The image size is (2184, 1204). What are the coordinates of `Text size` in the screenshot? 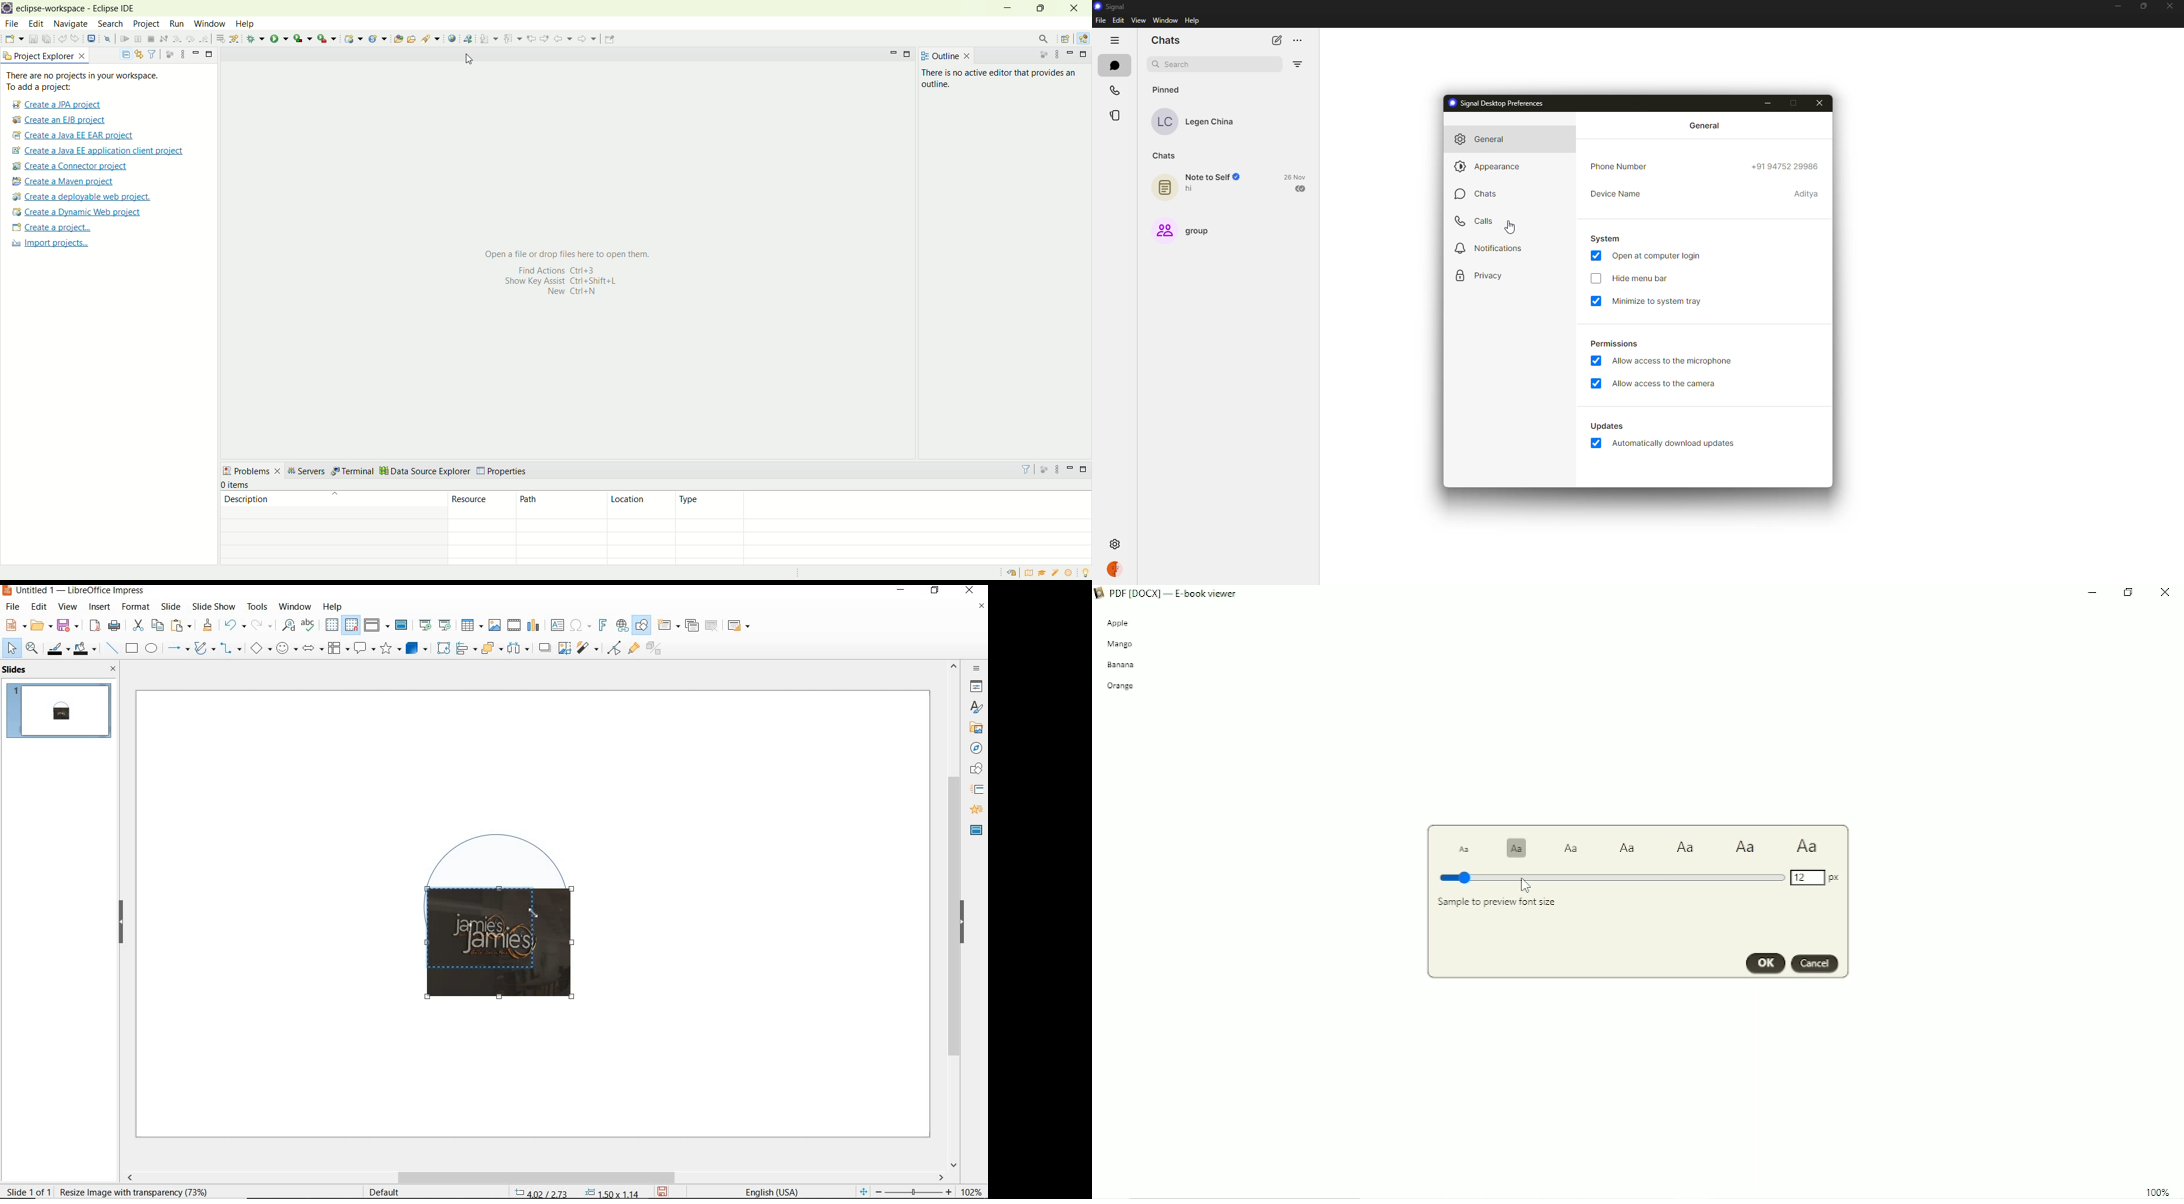 It's located at (1572, 849).